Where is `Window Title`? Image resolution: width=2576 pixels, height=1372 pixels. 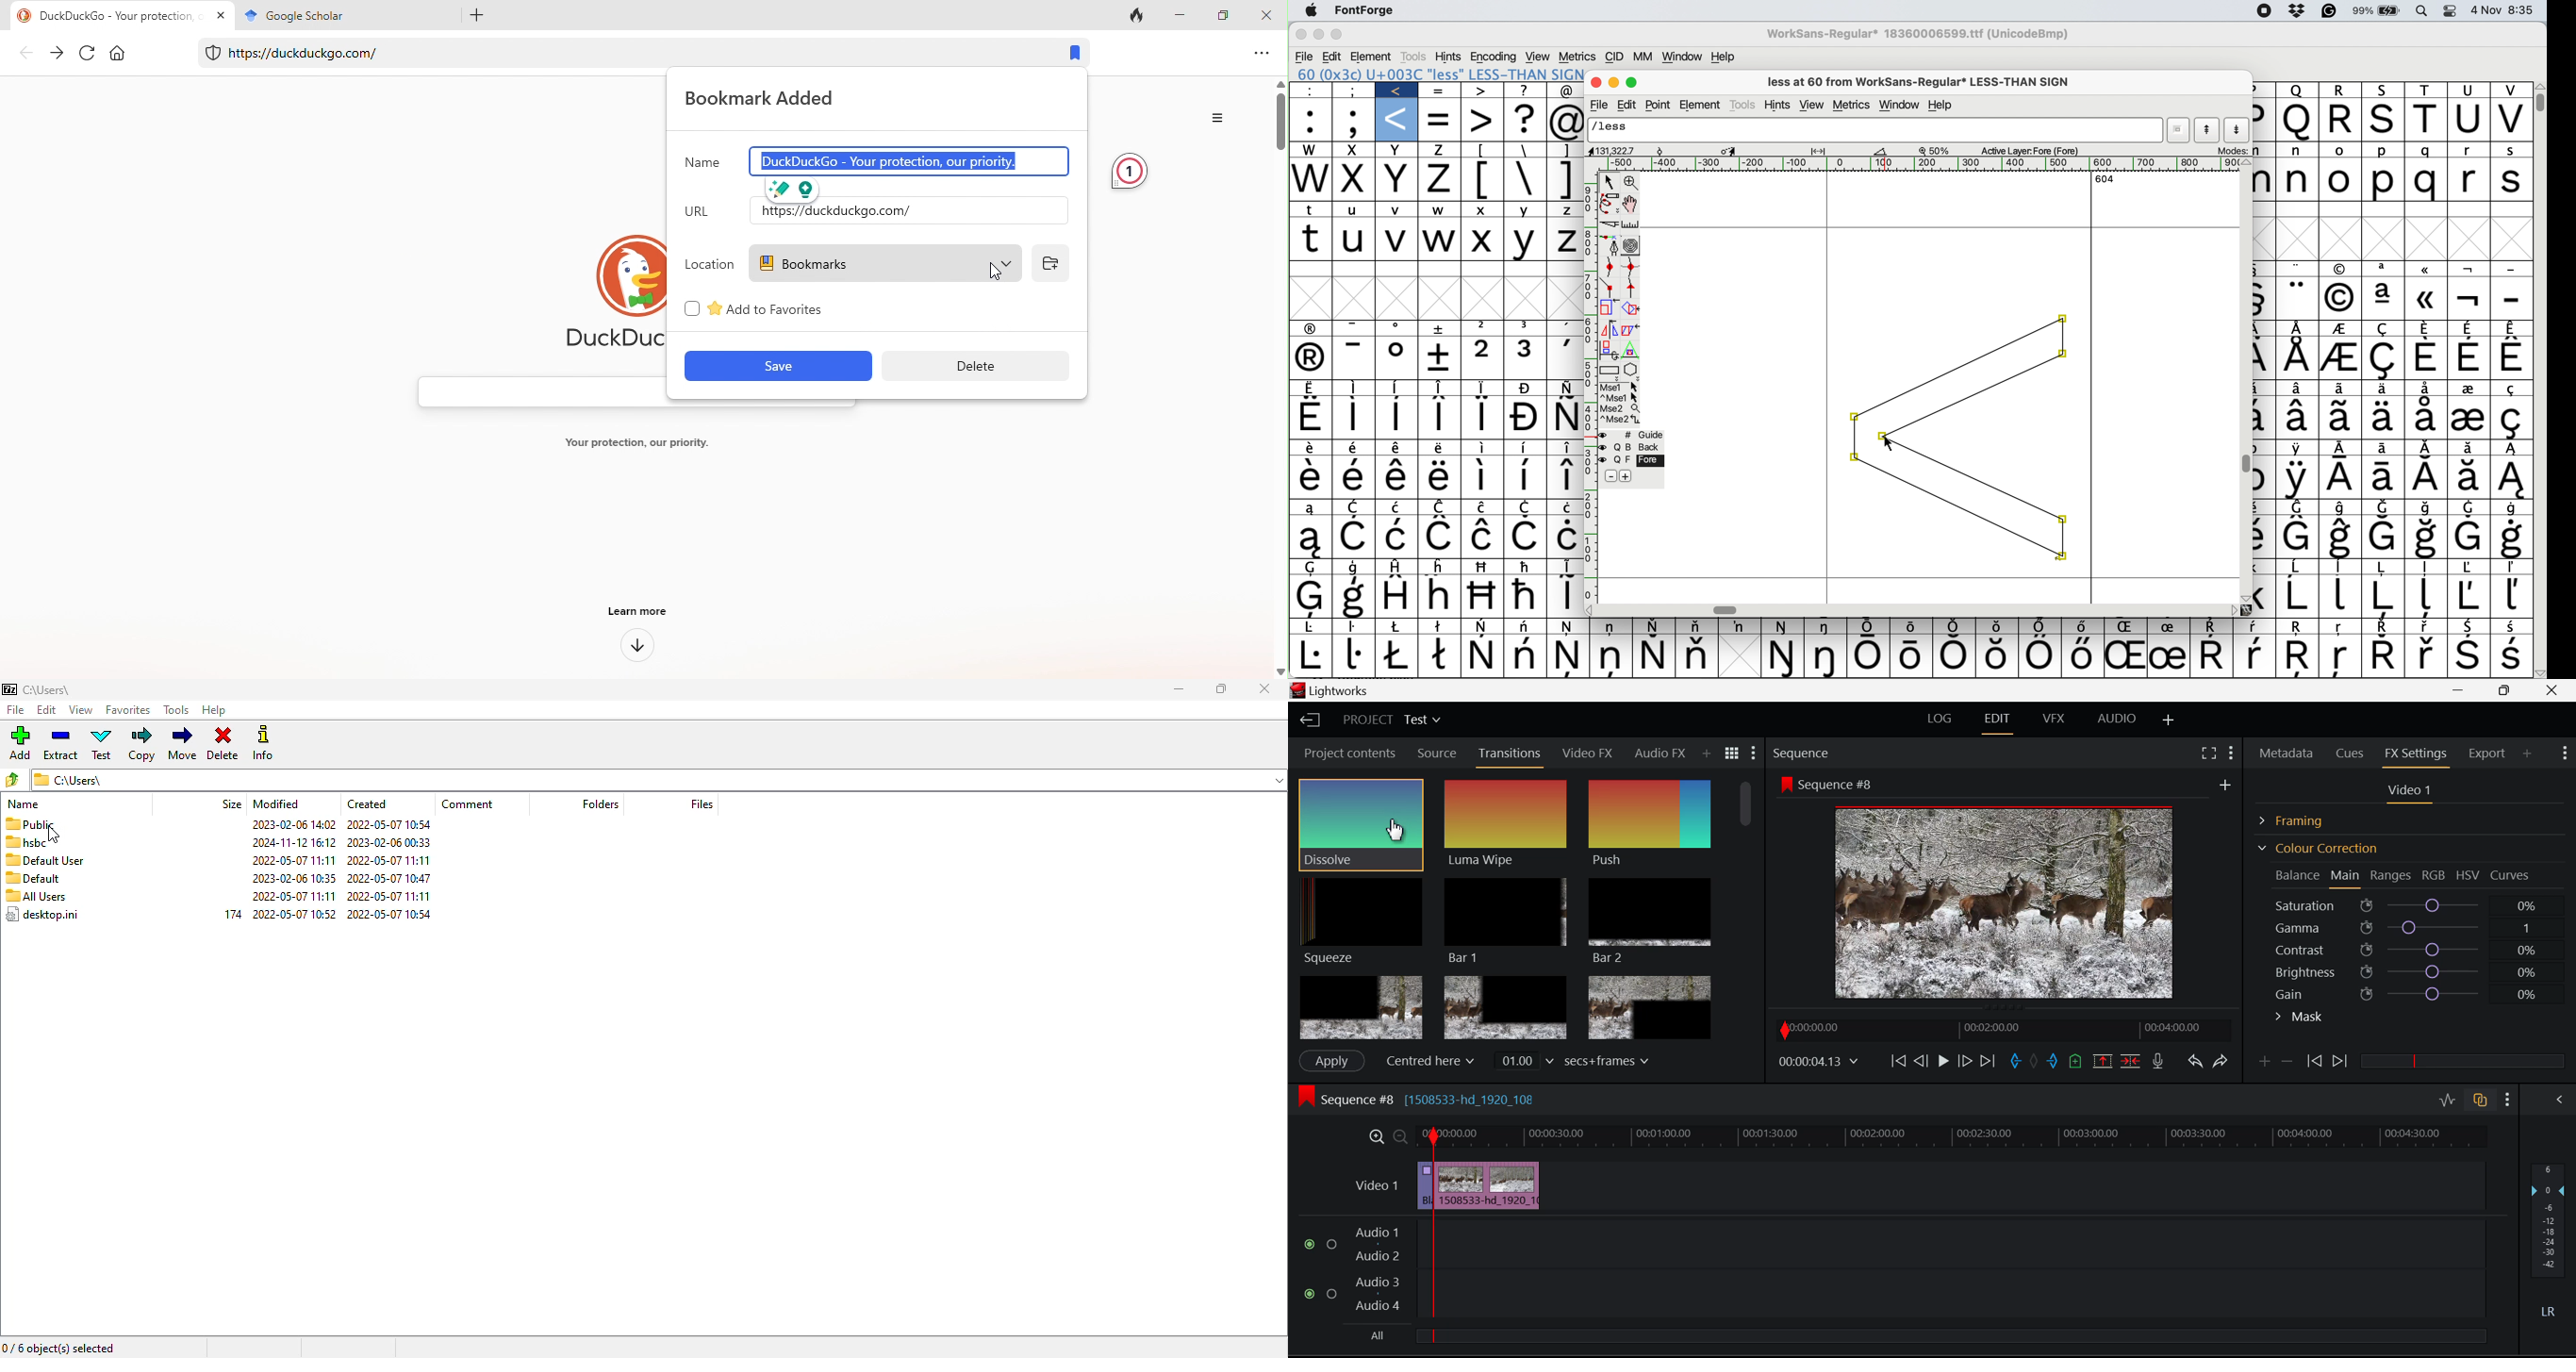
Window Title is located at coordinates (1333, 692).